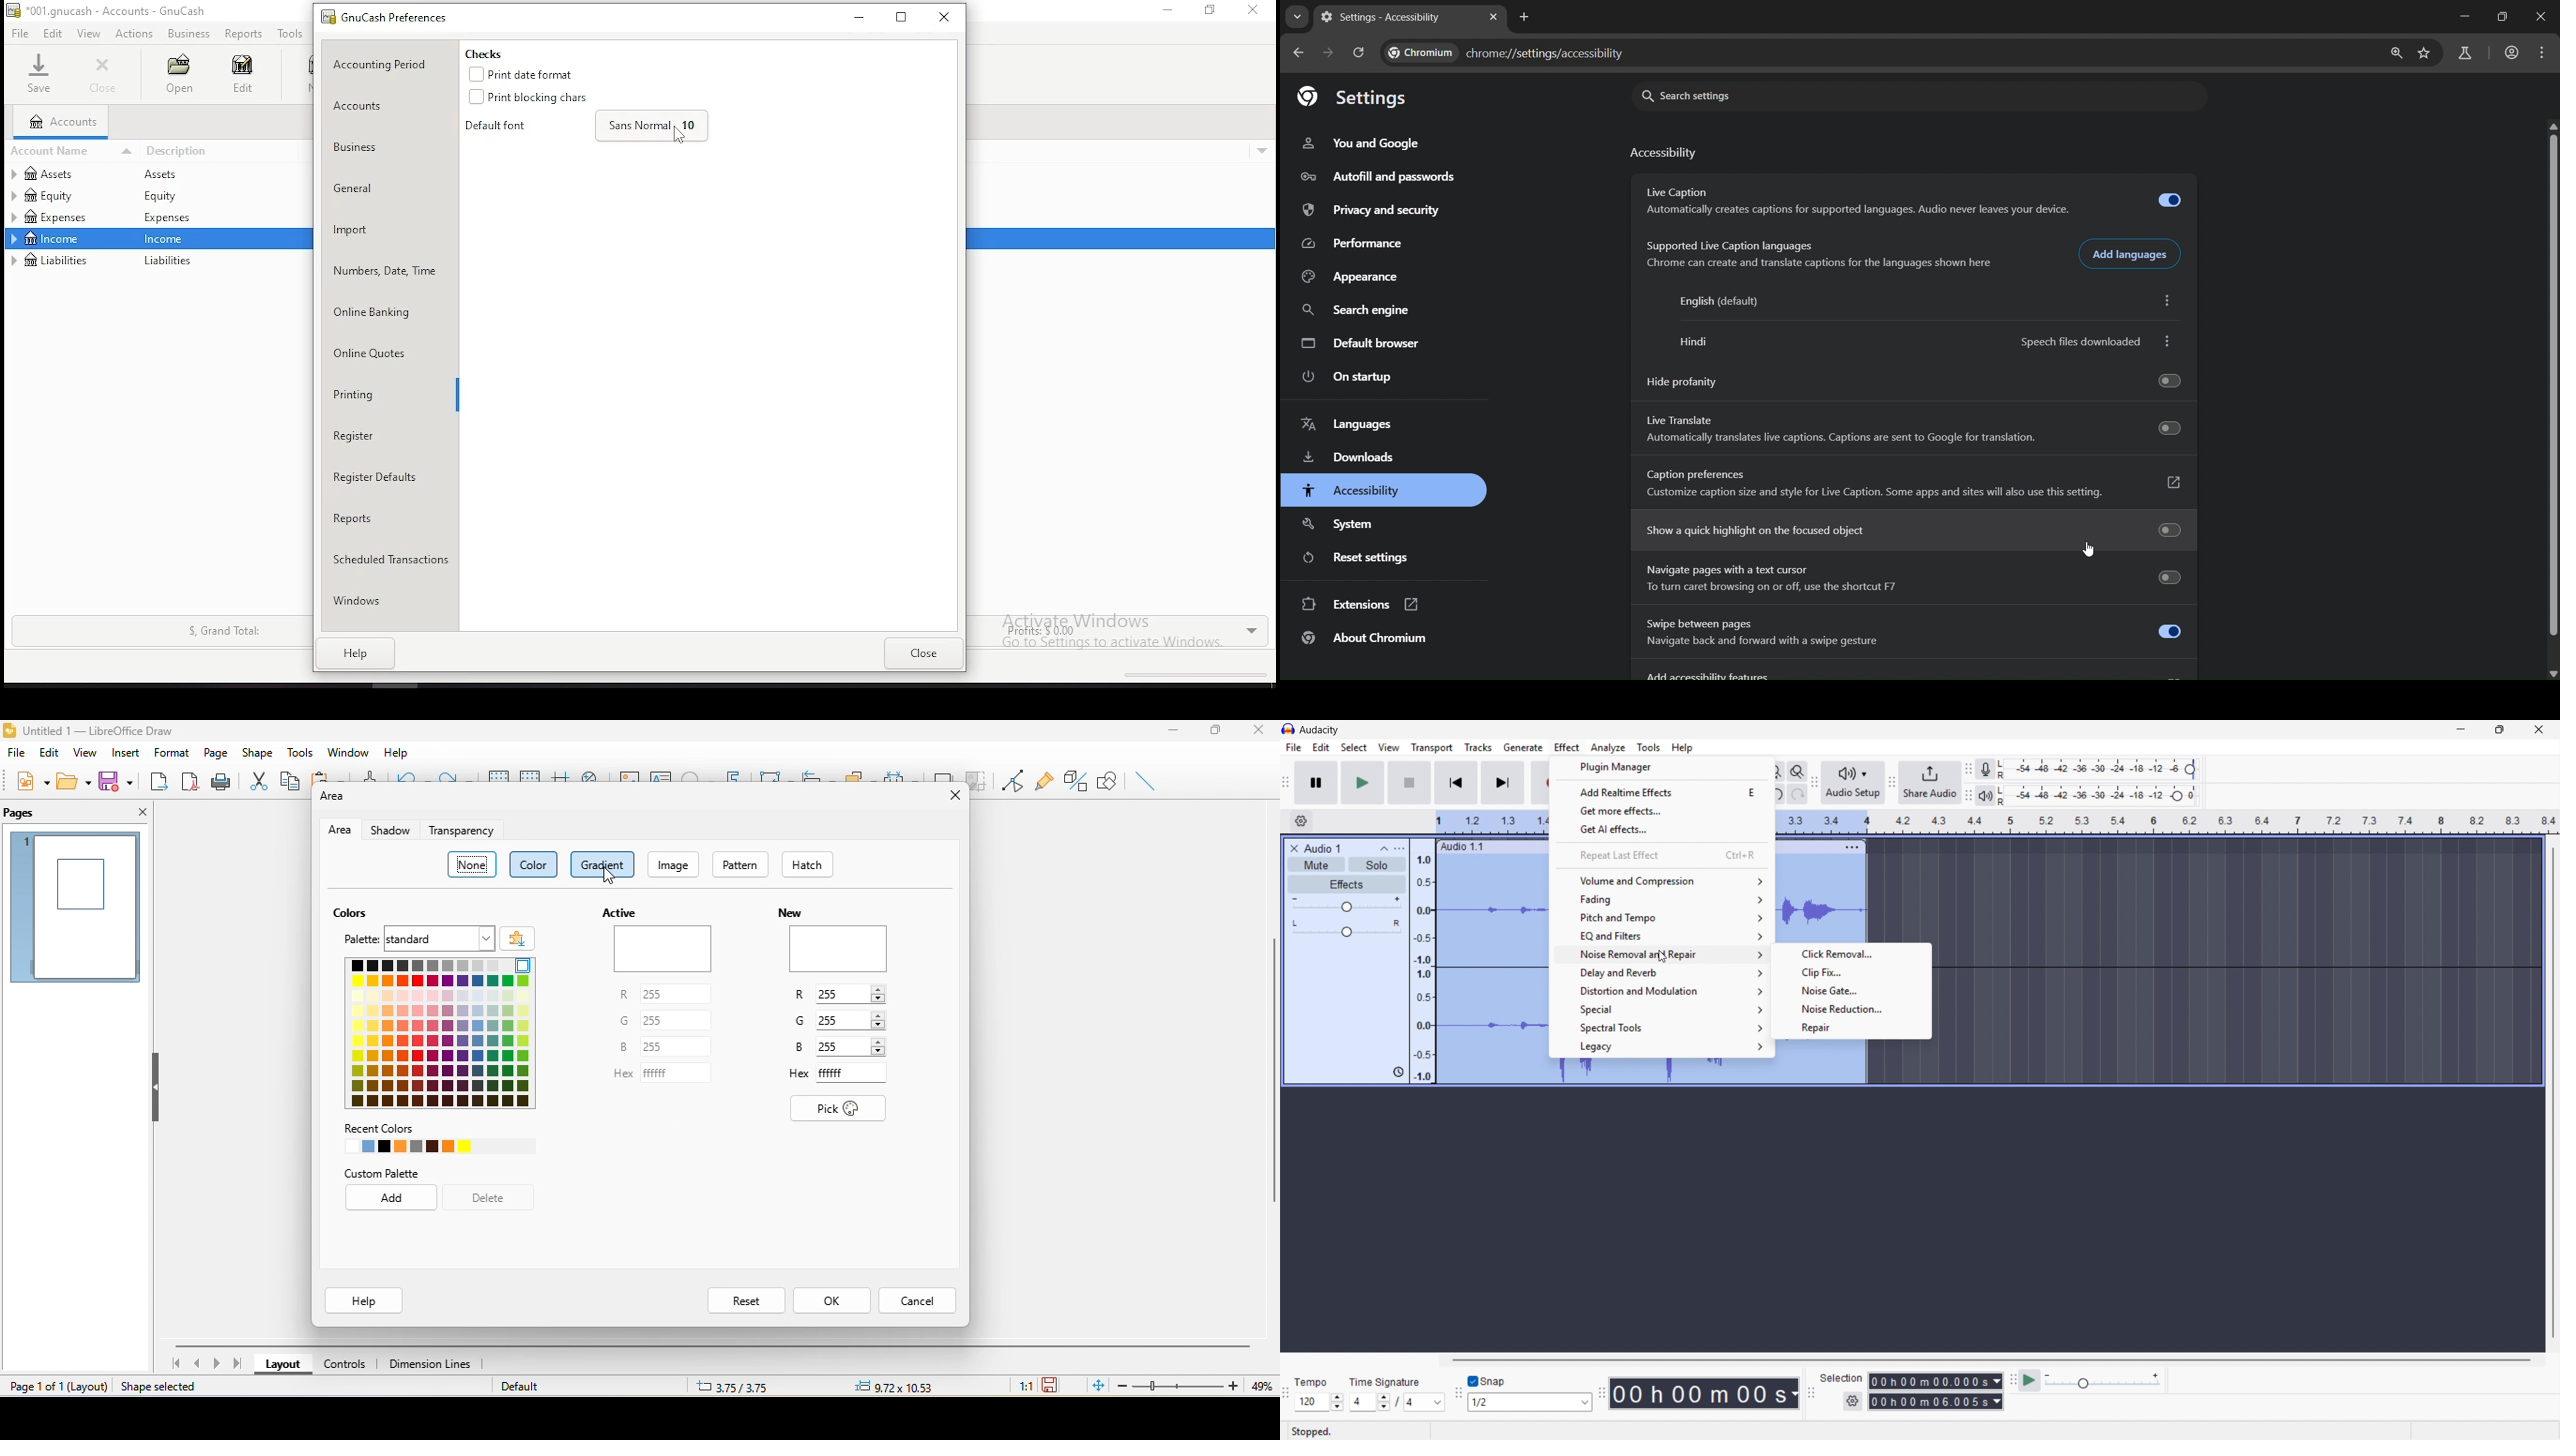  Describe the element at coordinates (1653, 956) in the screenshot. I see `Cursor` at that location.